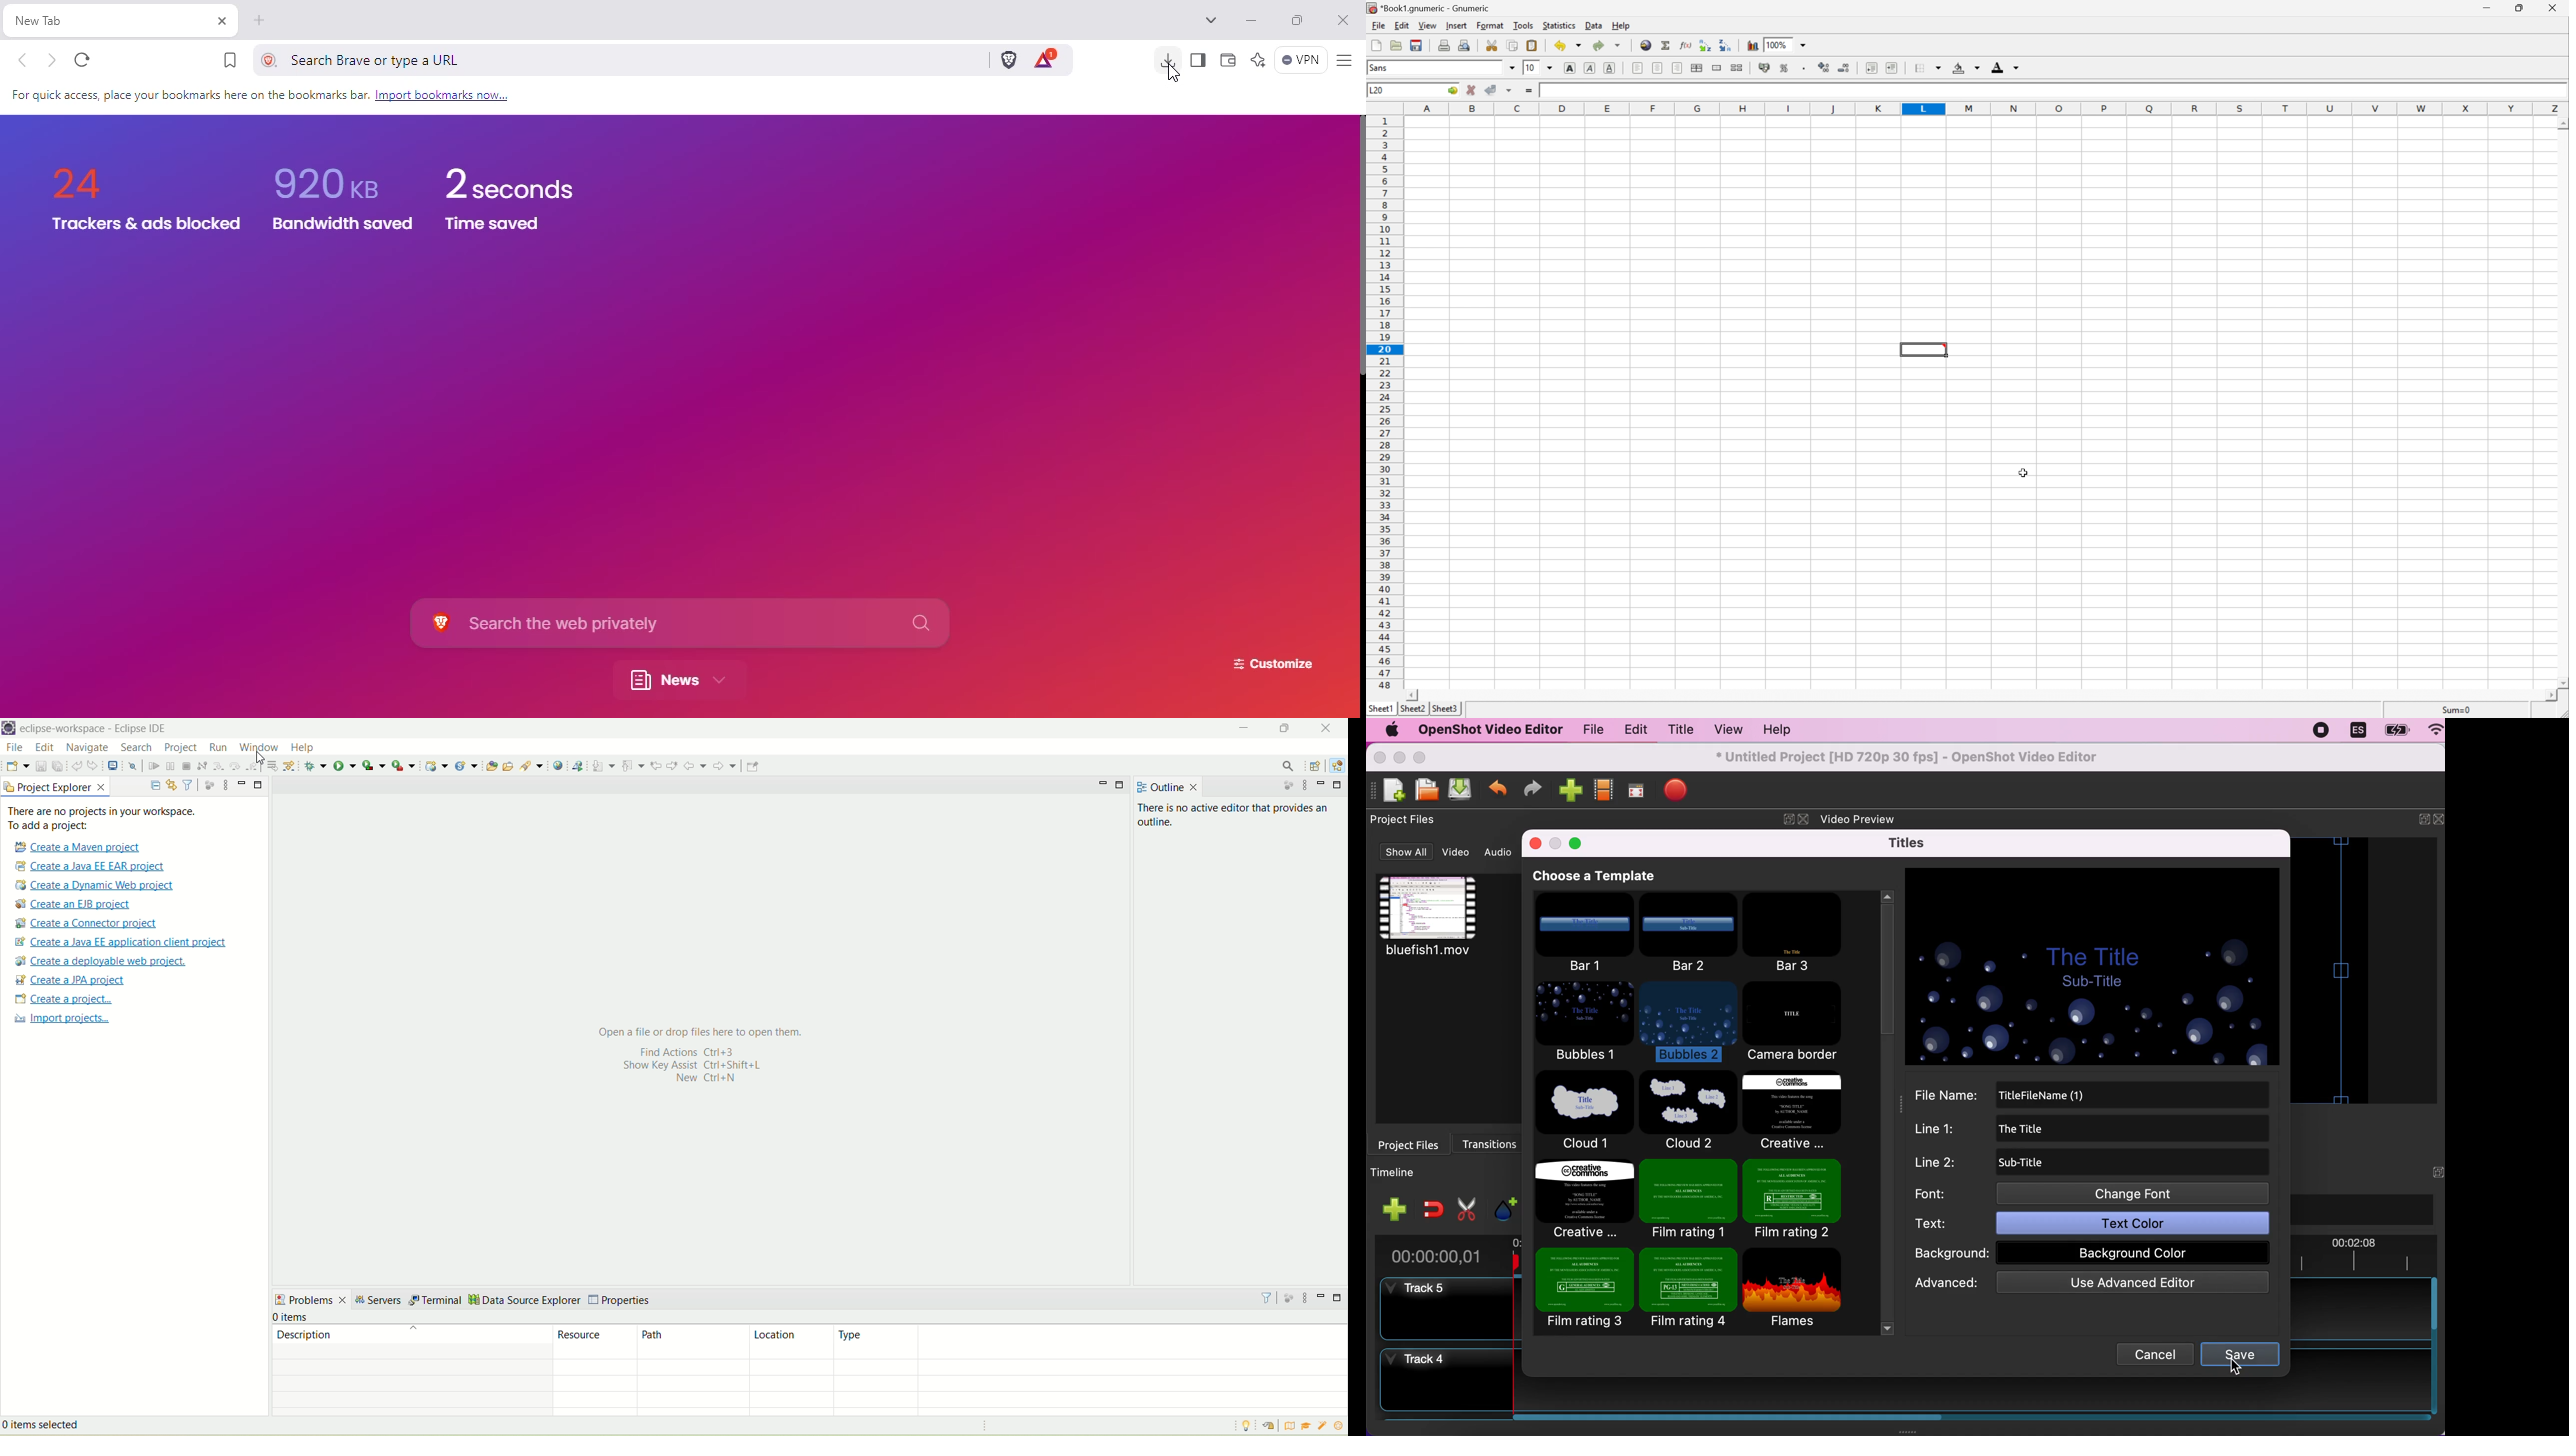 This screenshot has height=1456, width=2576. I want to click on previous annotation, so click(633, 764).